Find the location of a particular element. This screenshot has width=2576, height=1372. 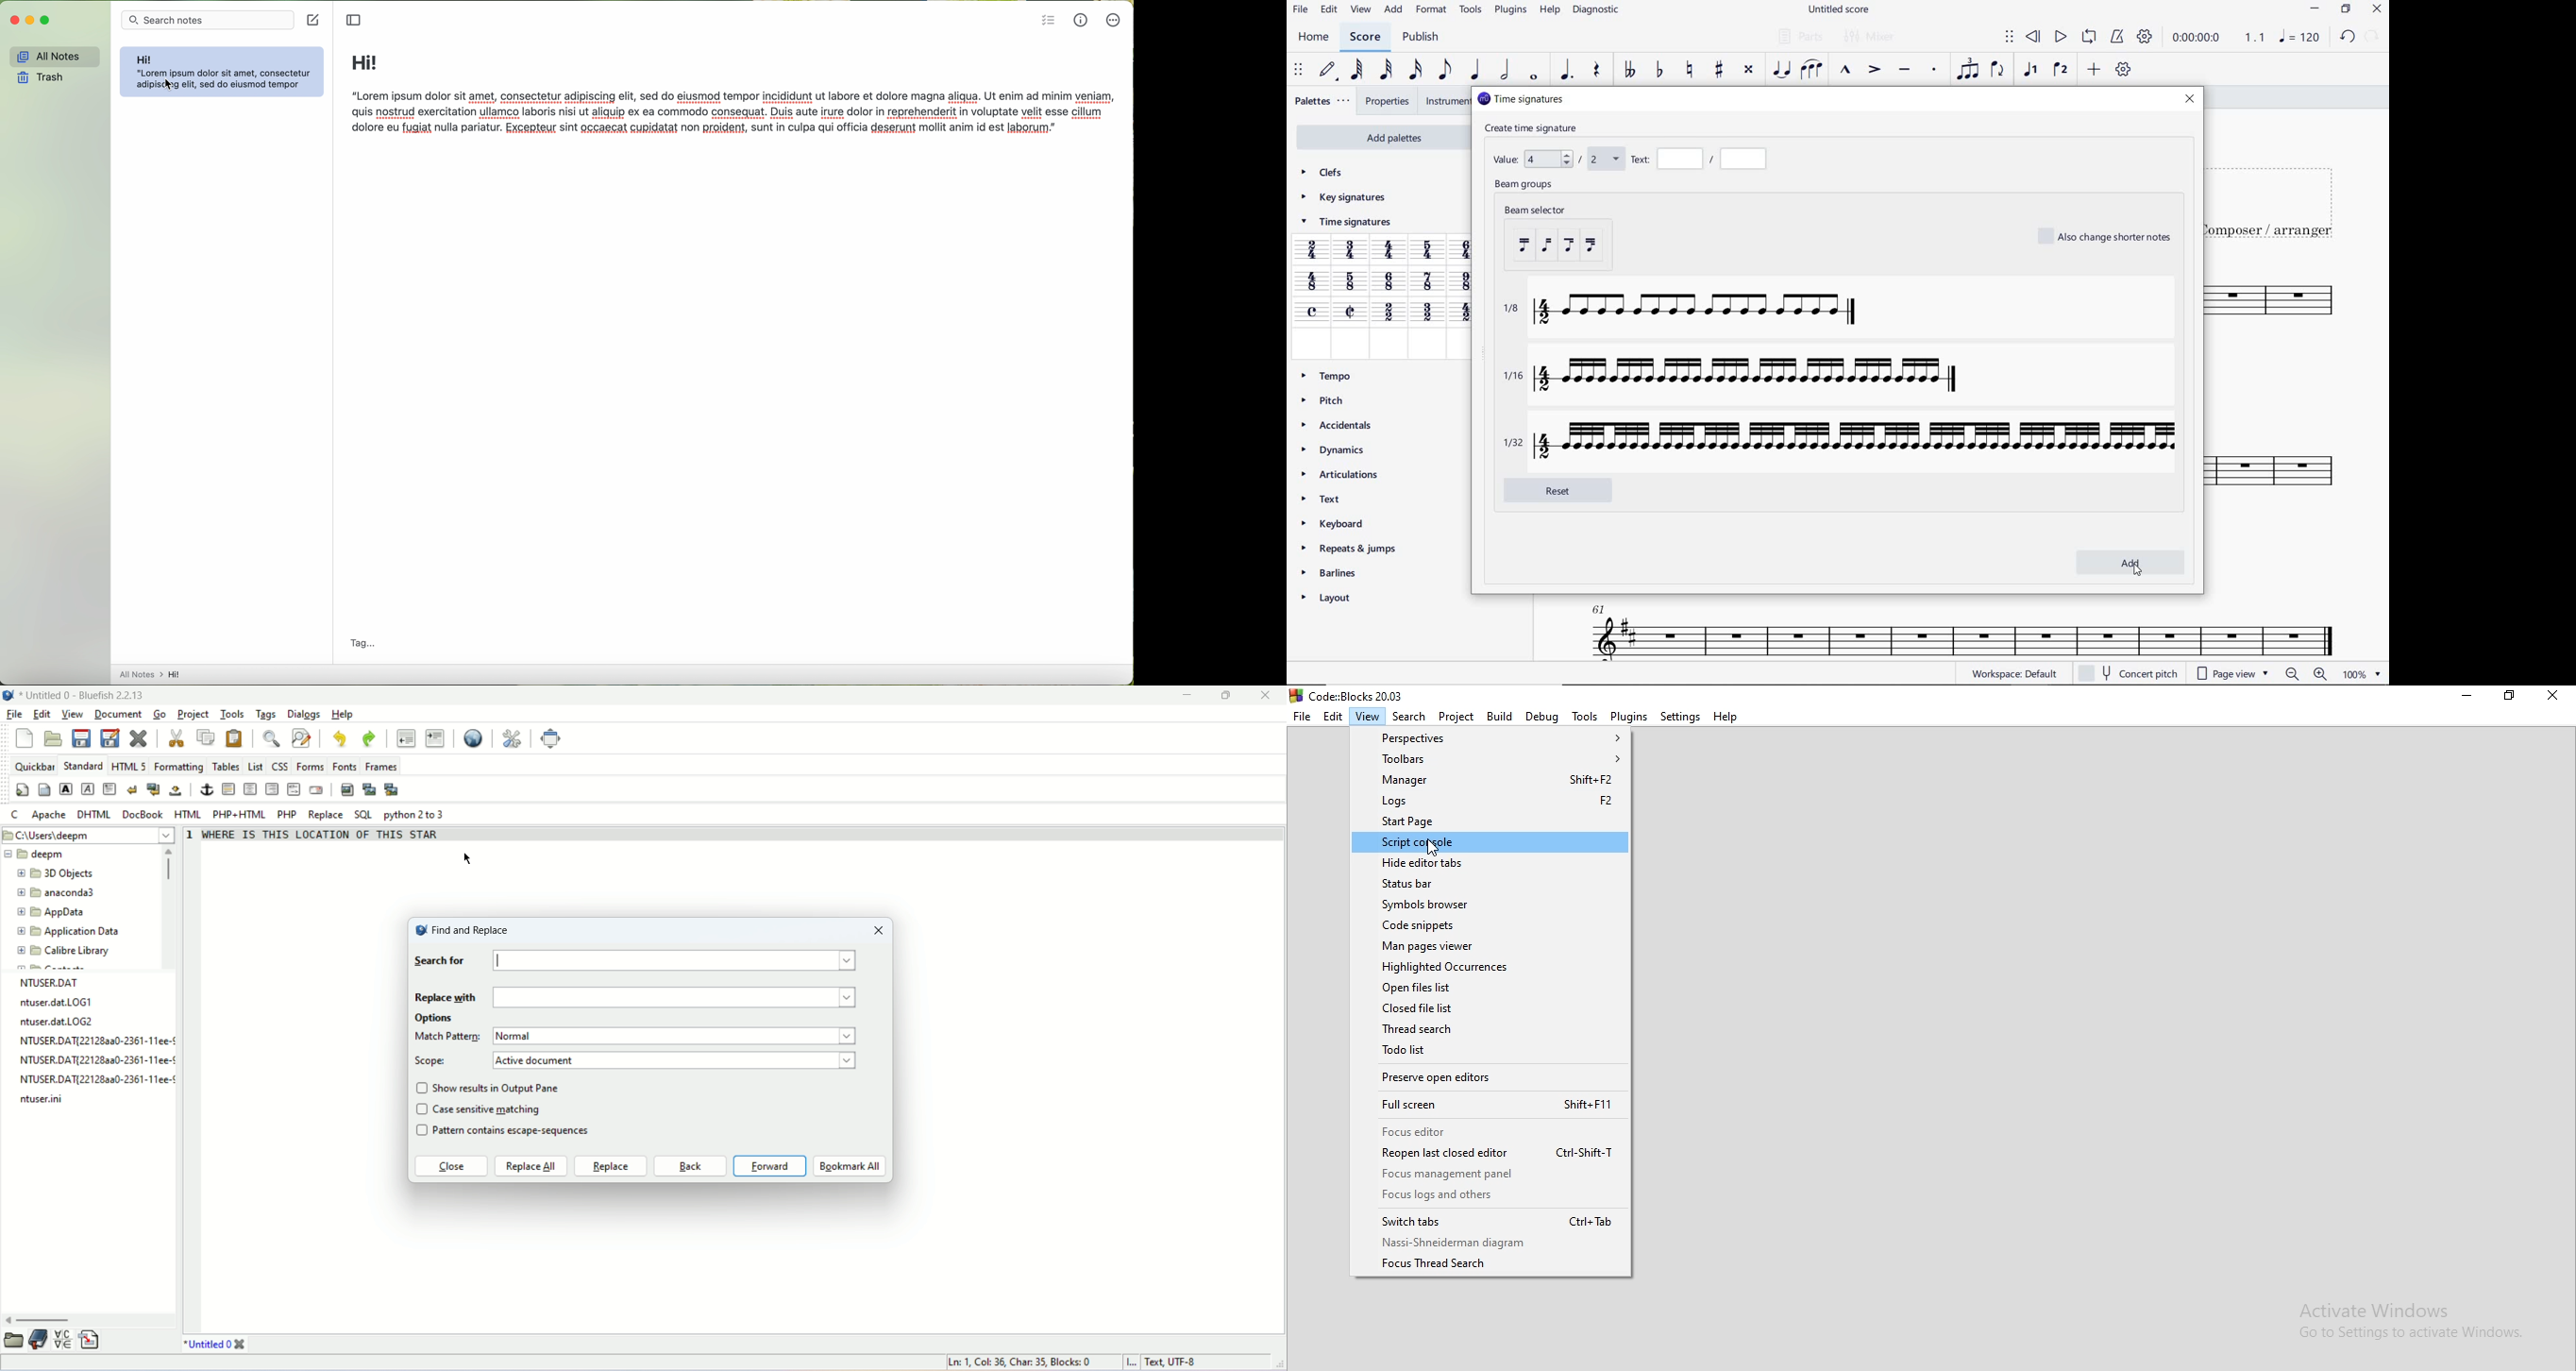

AppData is located at coordinates (53, 912).